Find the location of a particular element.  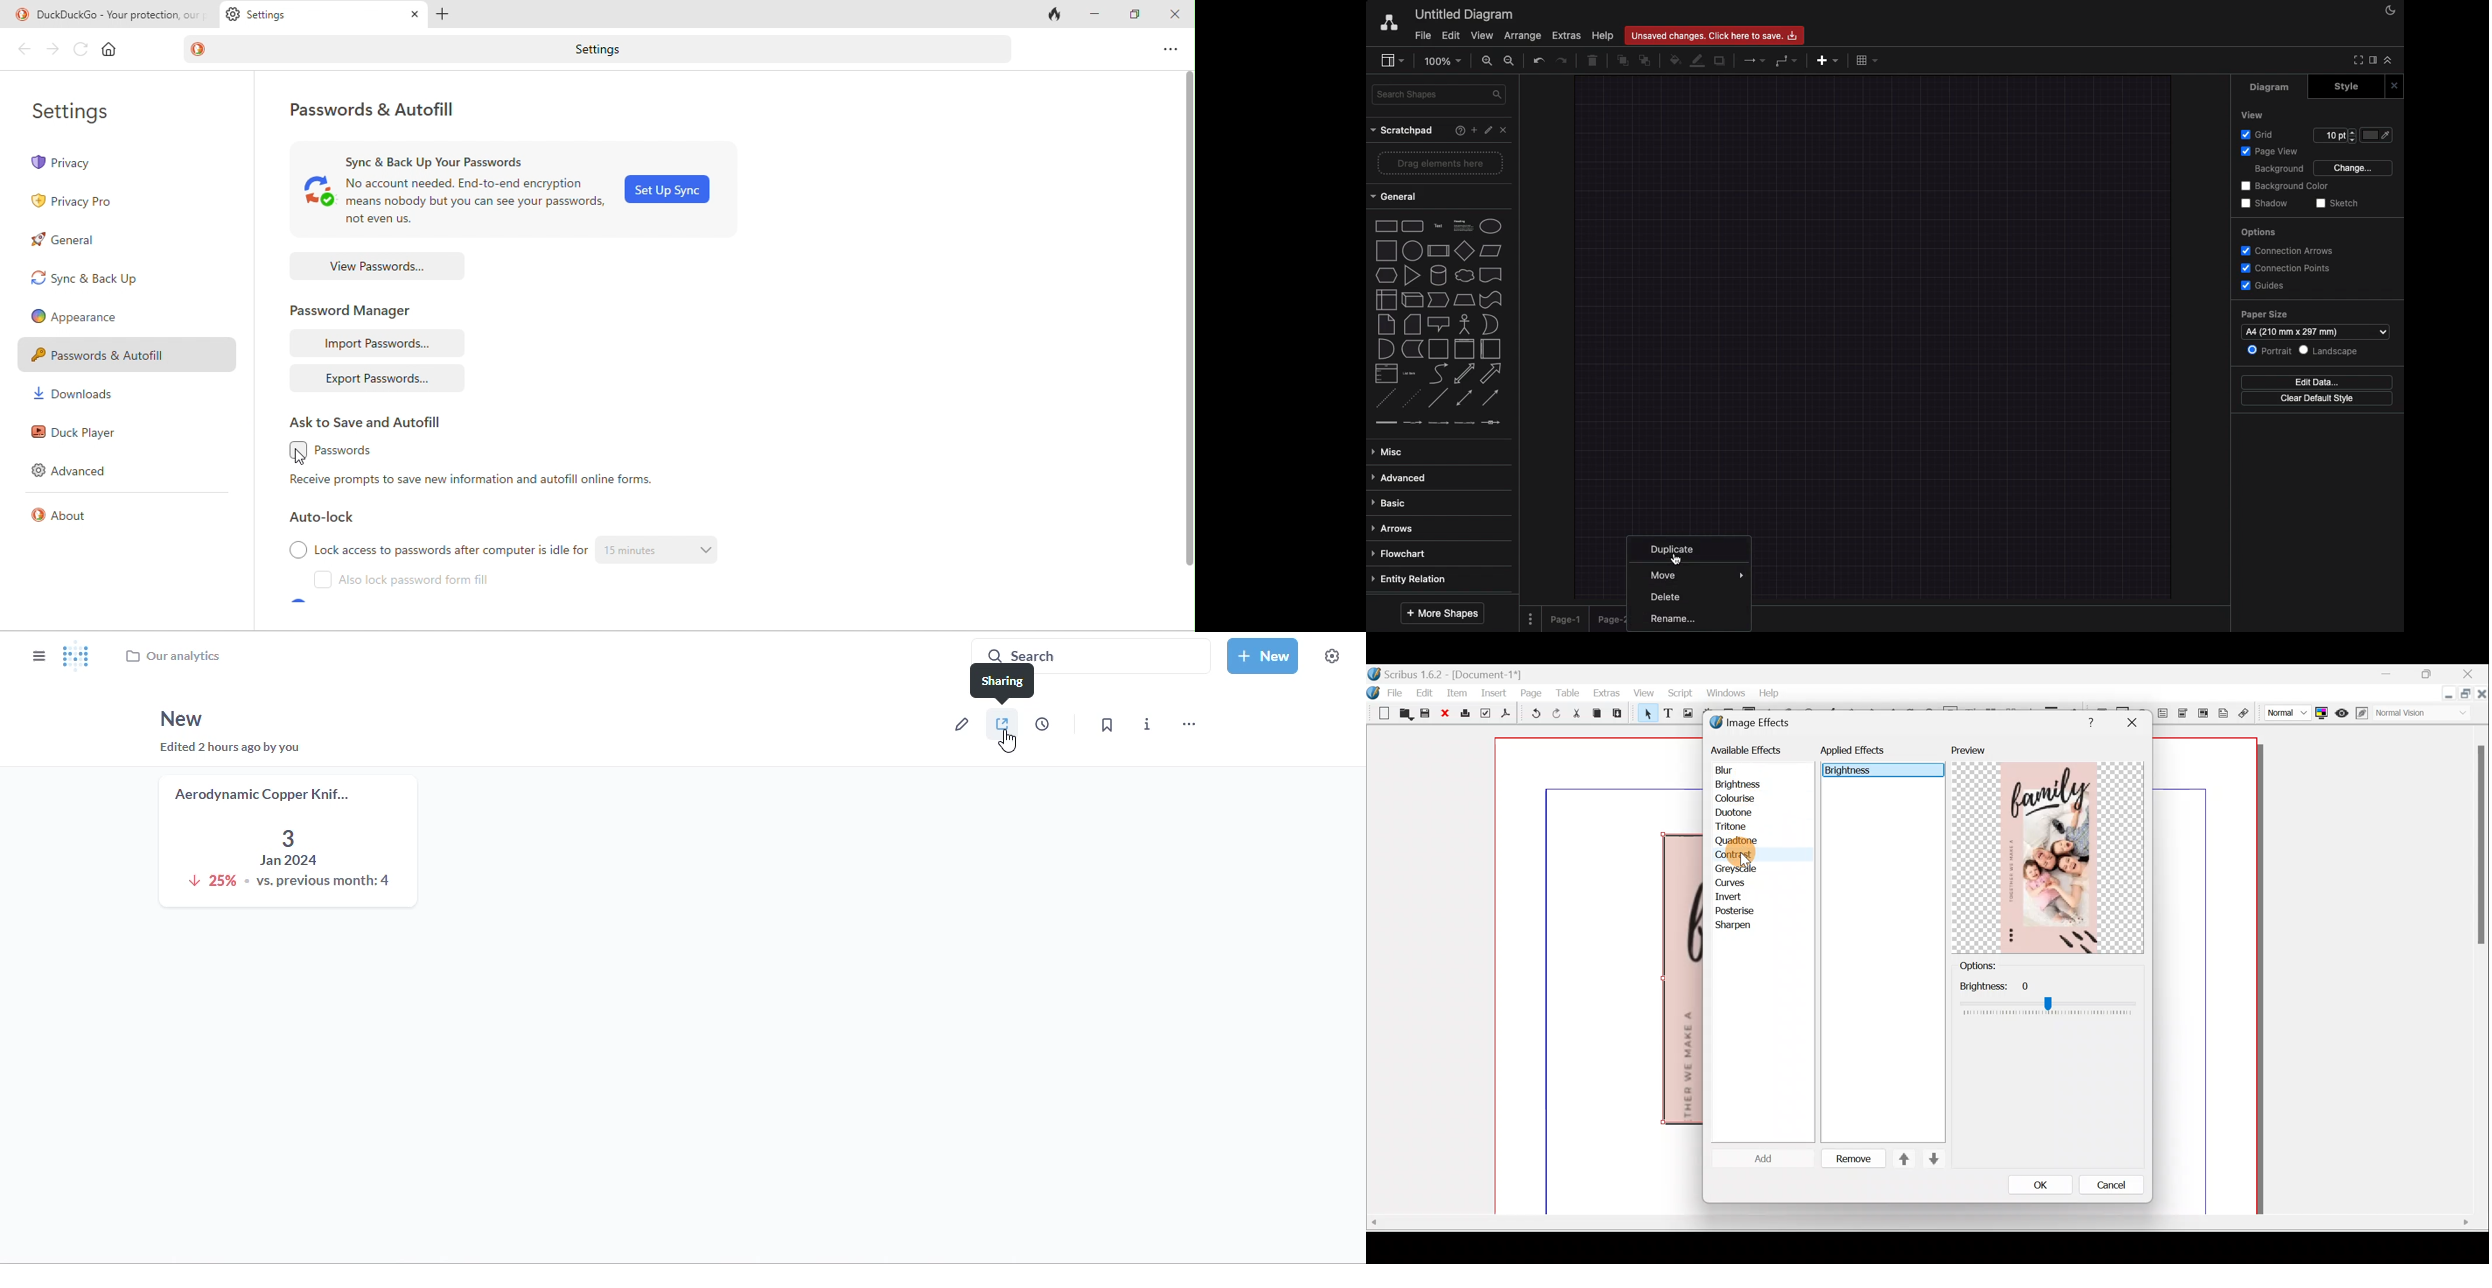

Edit in preview mode is located at coordinates (2364, 713).